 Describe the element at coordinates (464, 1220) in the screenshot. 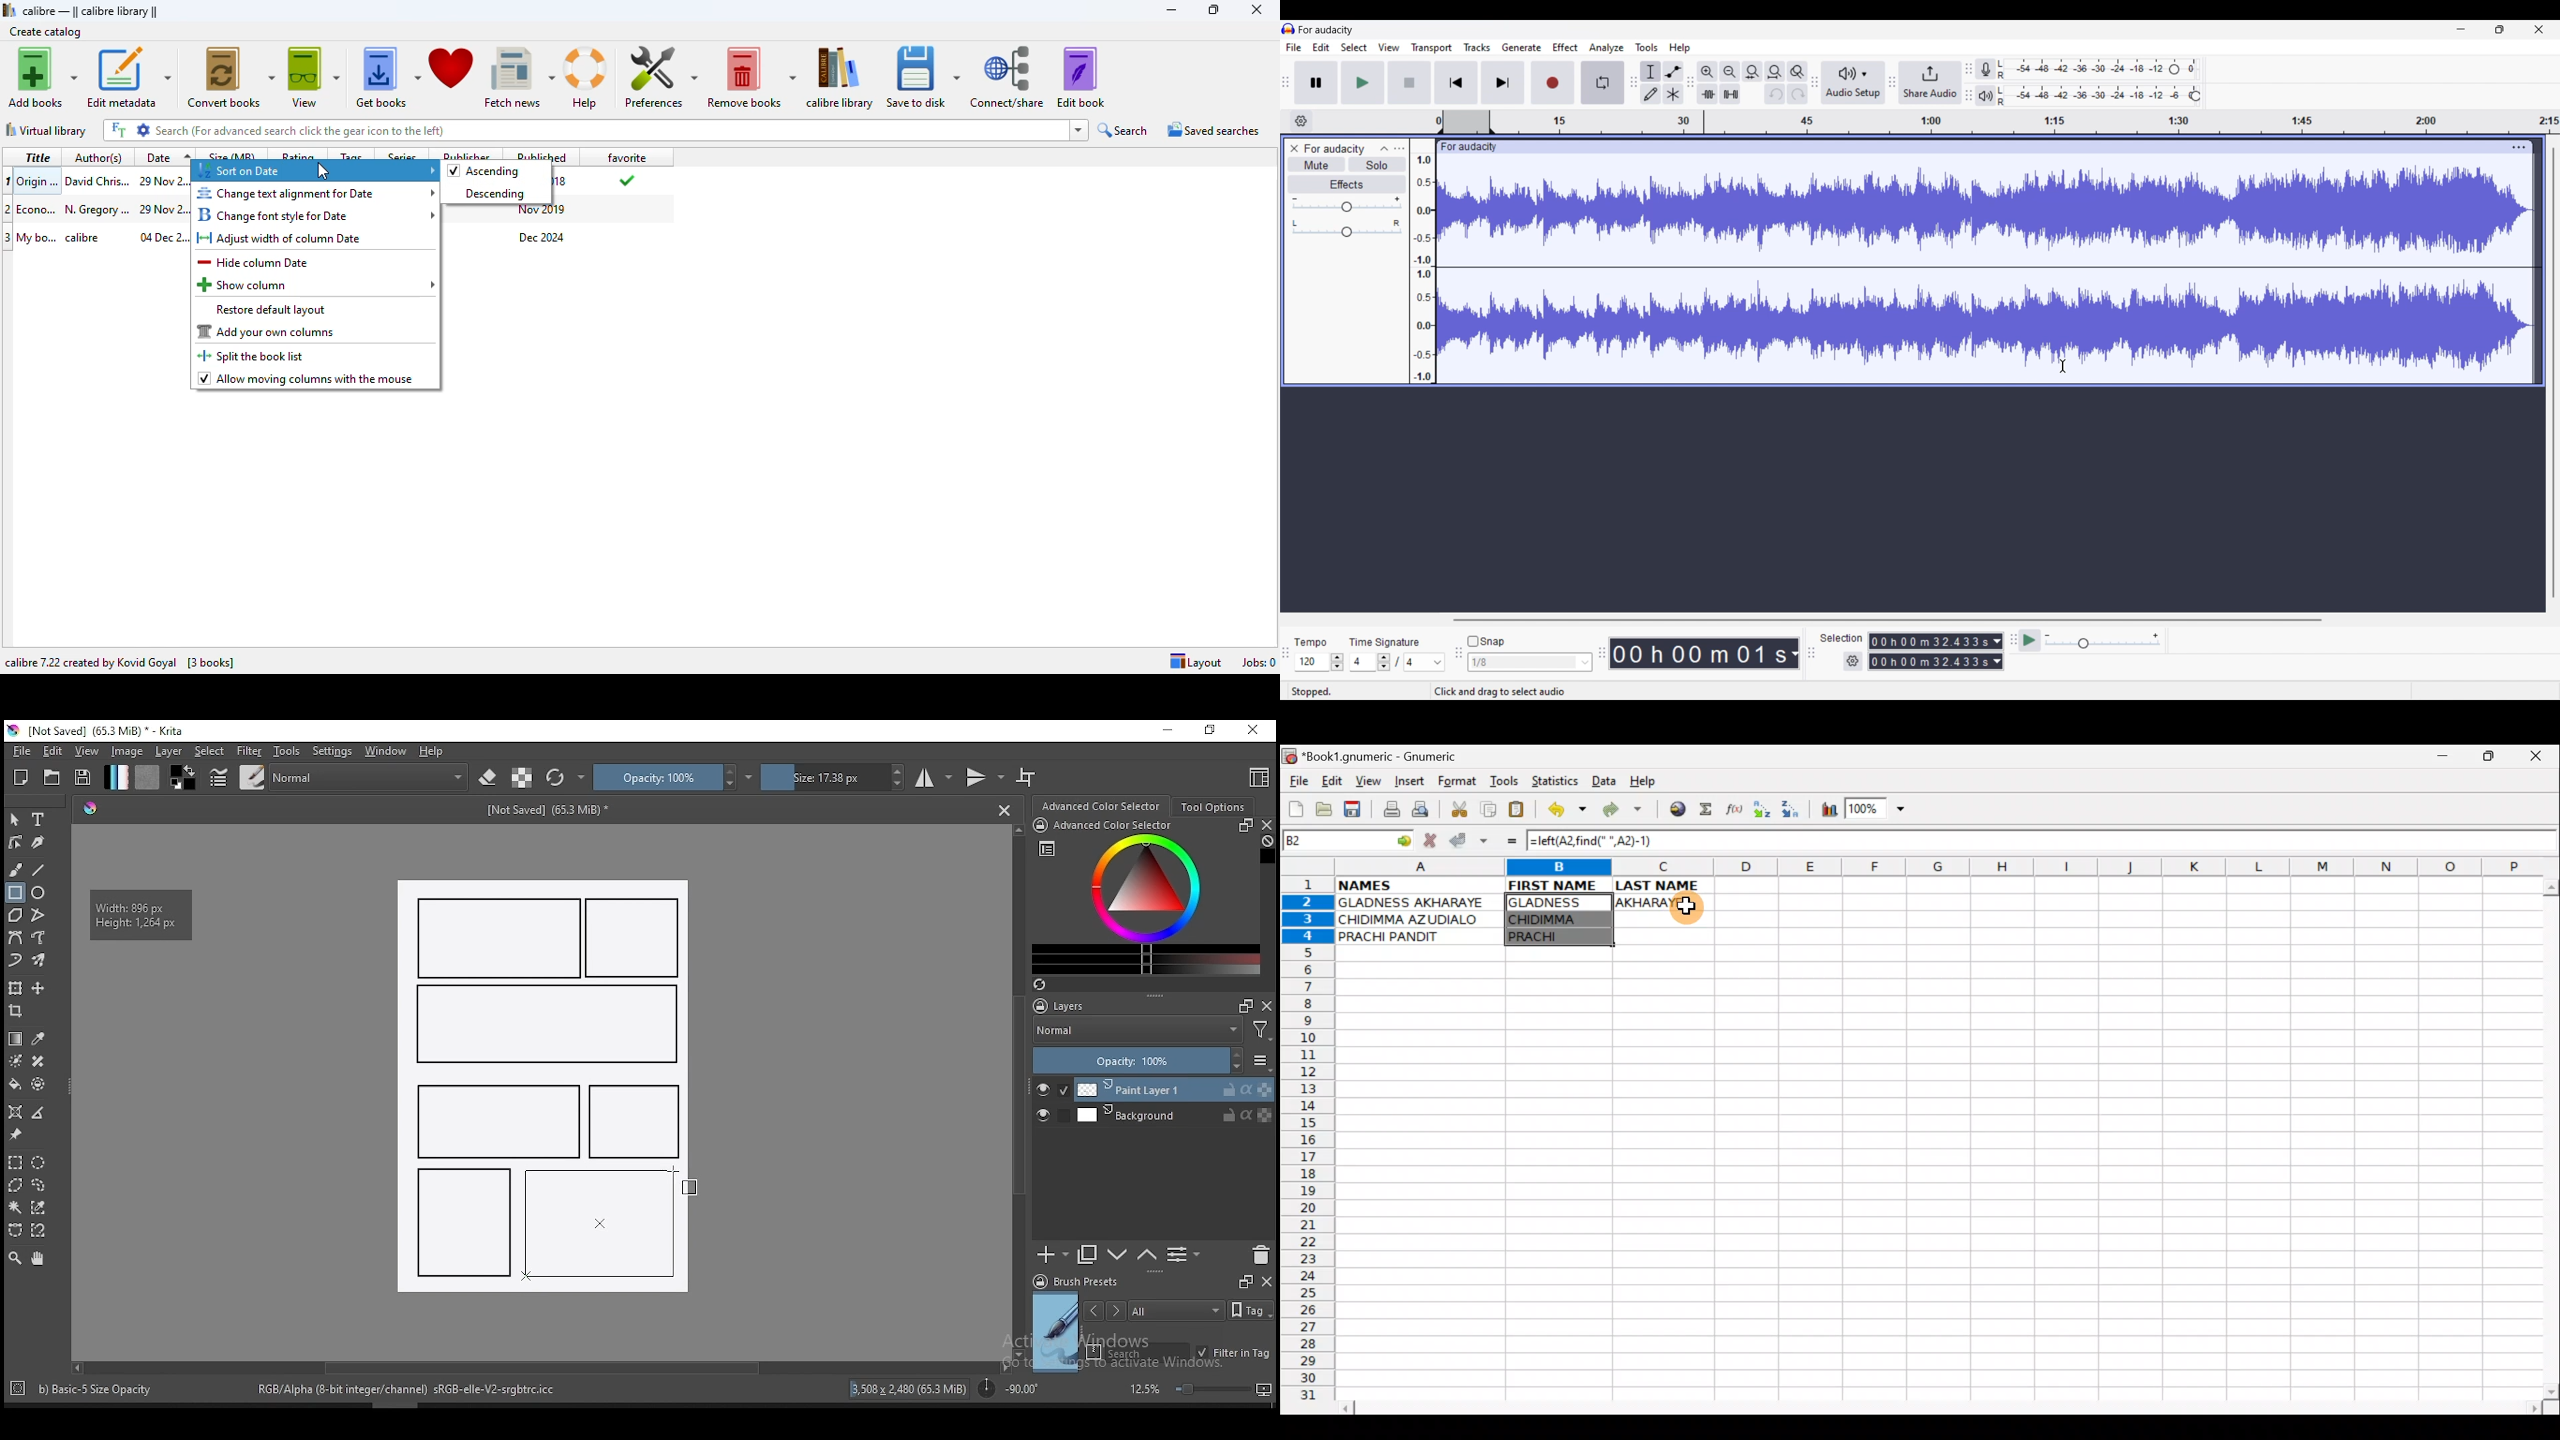

I see `new rectangle` at that location.